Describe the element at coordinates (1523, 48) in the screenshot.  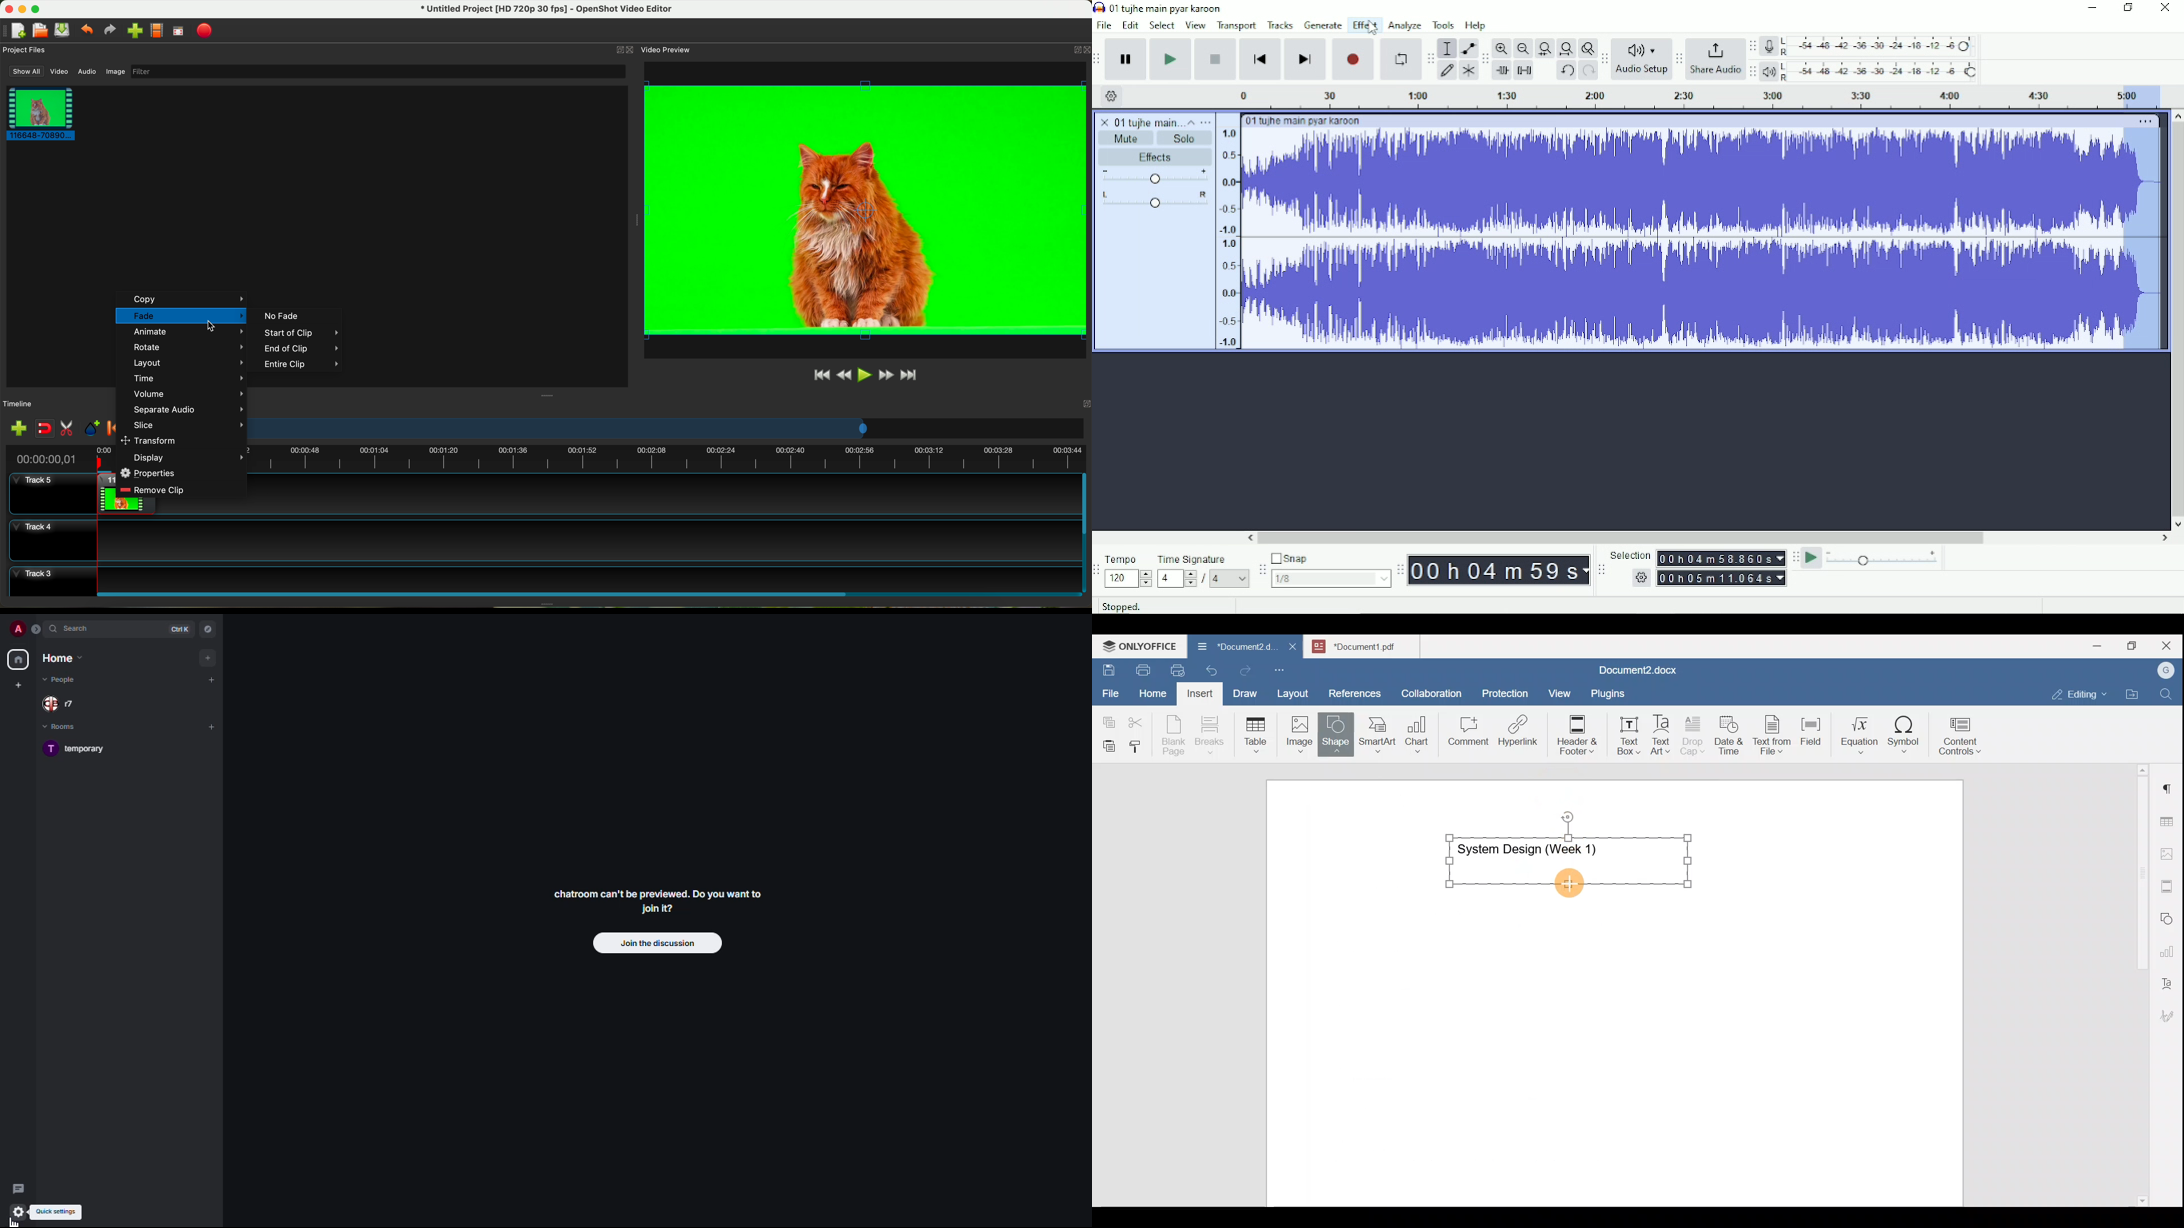
I see `Zoom Out` at that location.